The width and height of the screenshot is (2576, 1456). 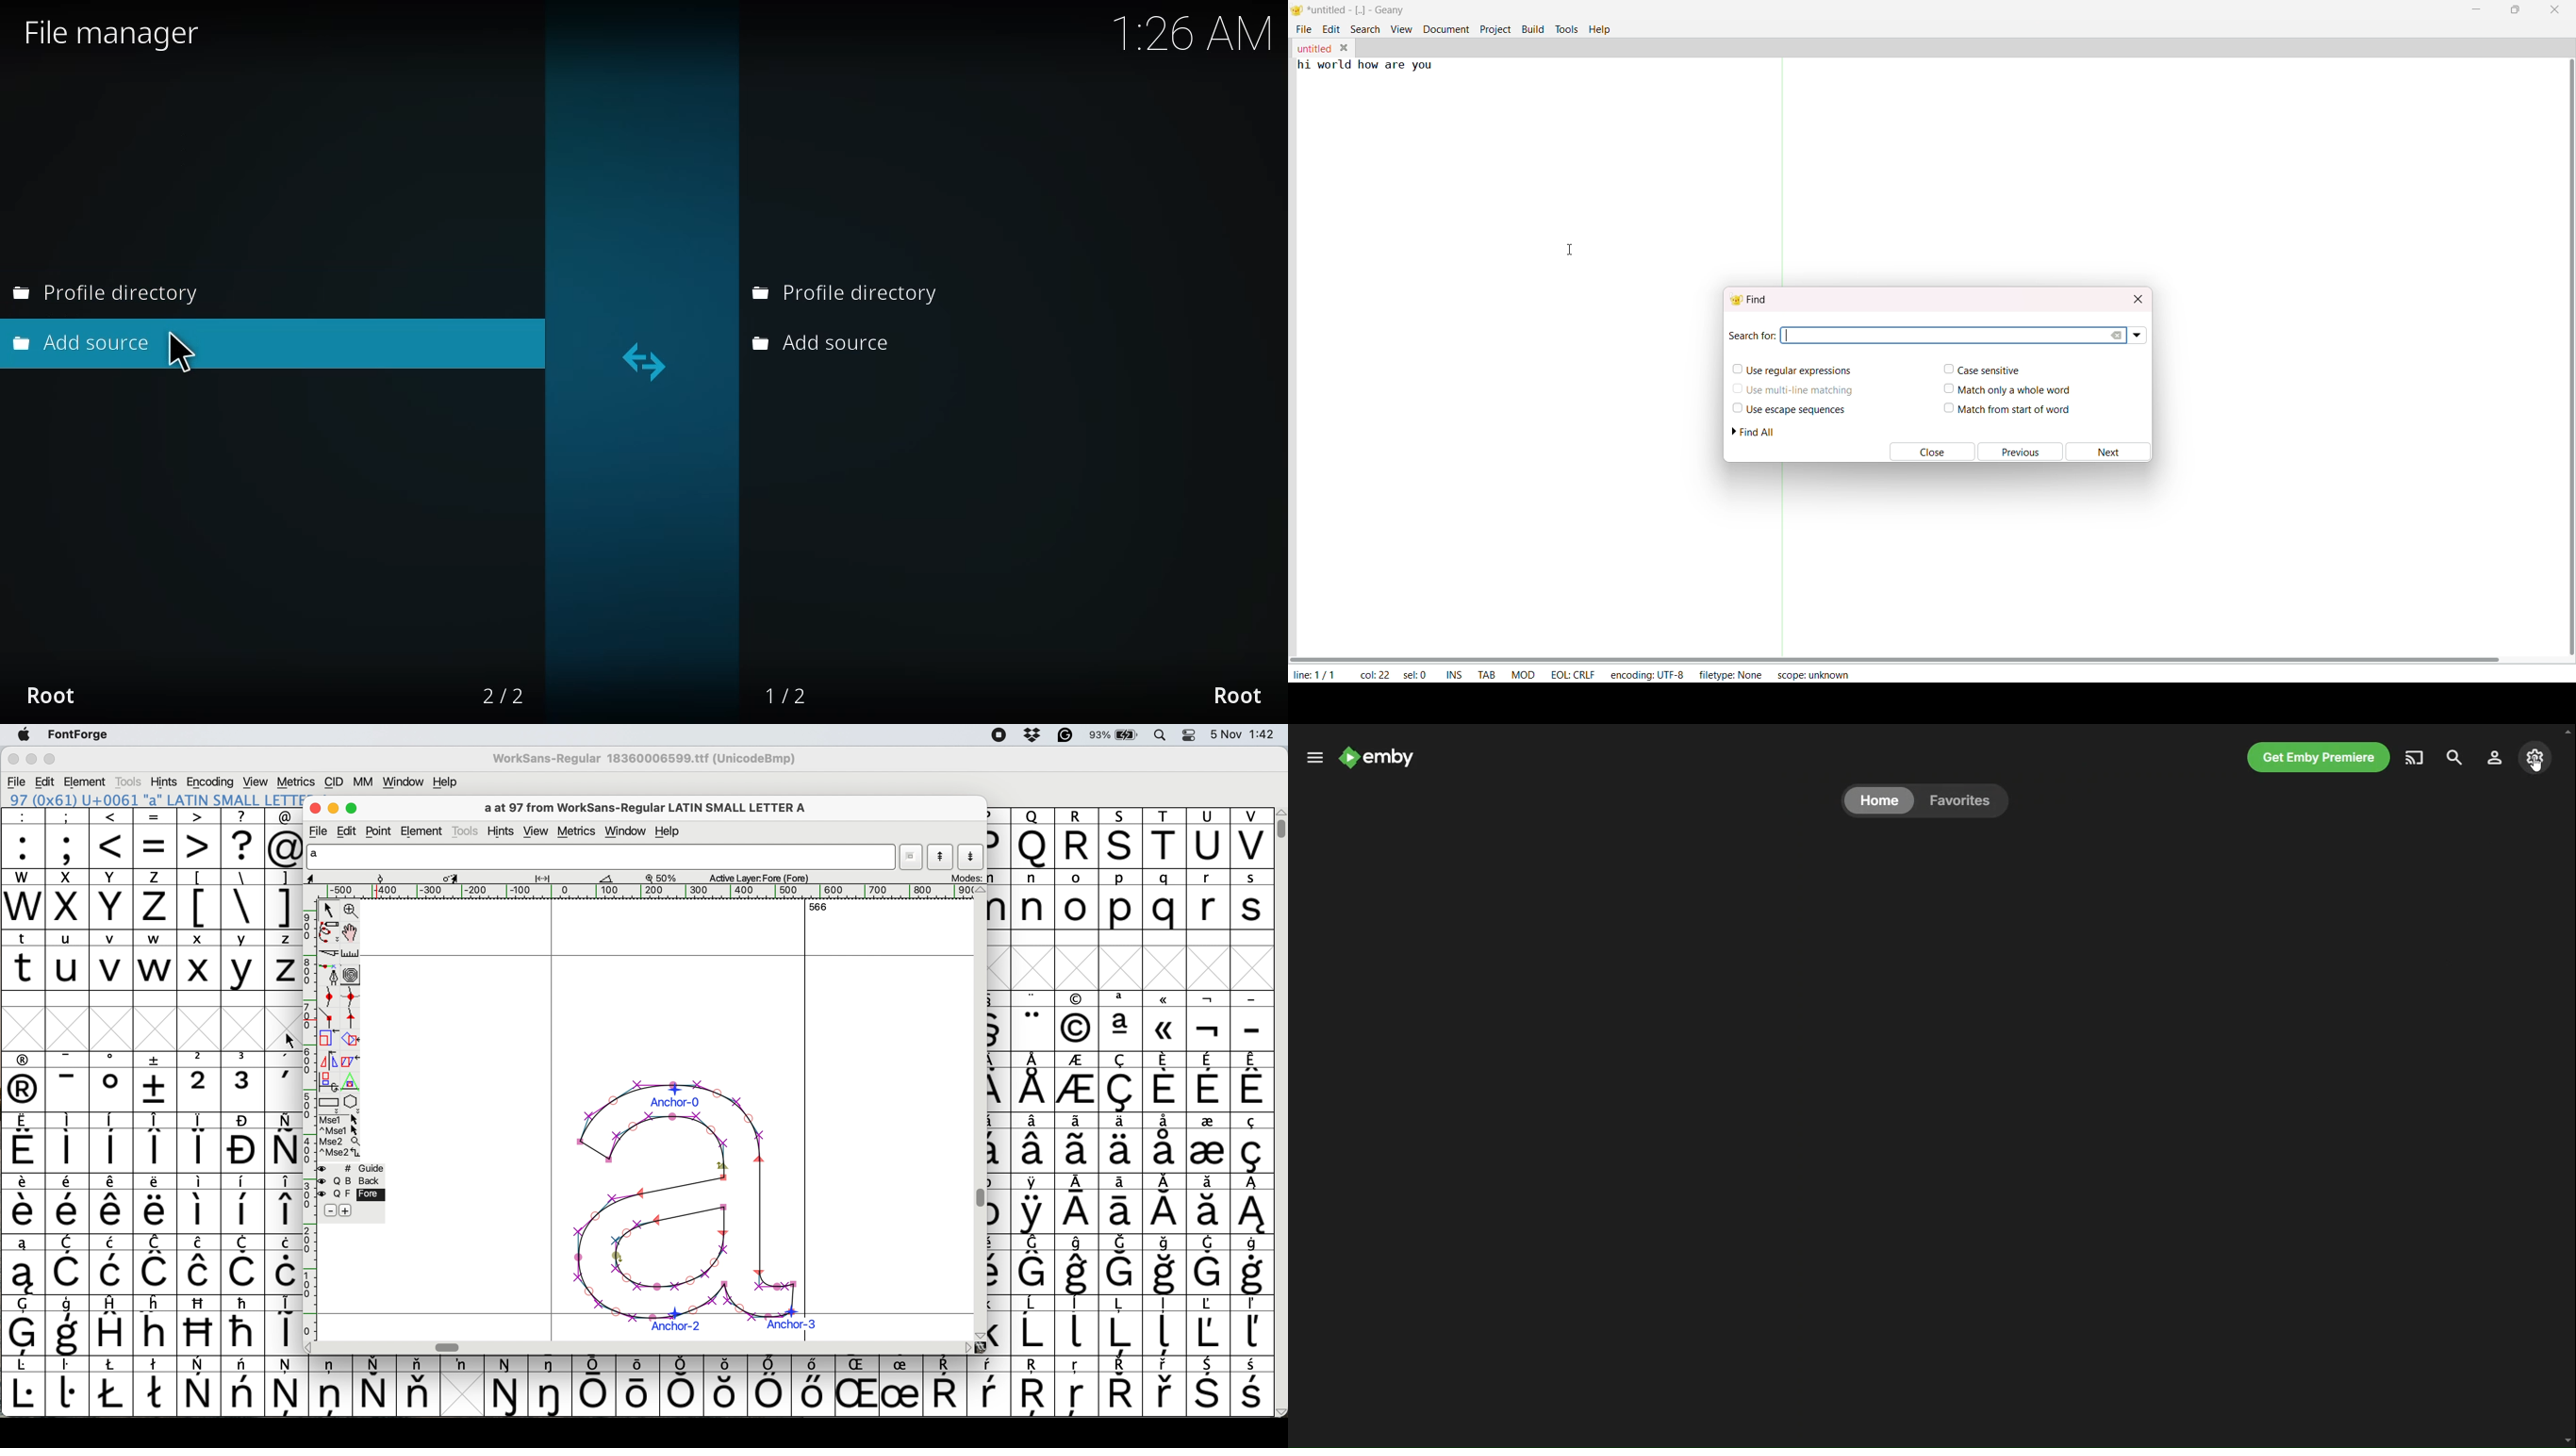 I want to click on 2/2, so click(x=500, y=697).